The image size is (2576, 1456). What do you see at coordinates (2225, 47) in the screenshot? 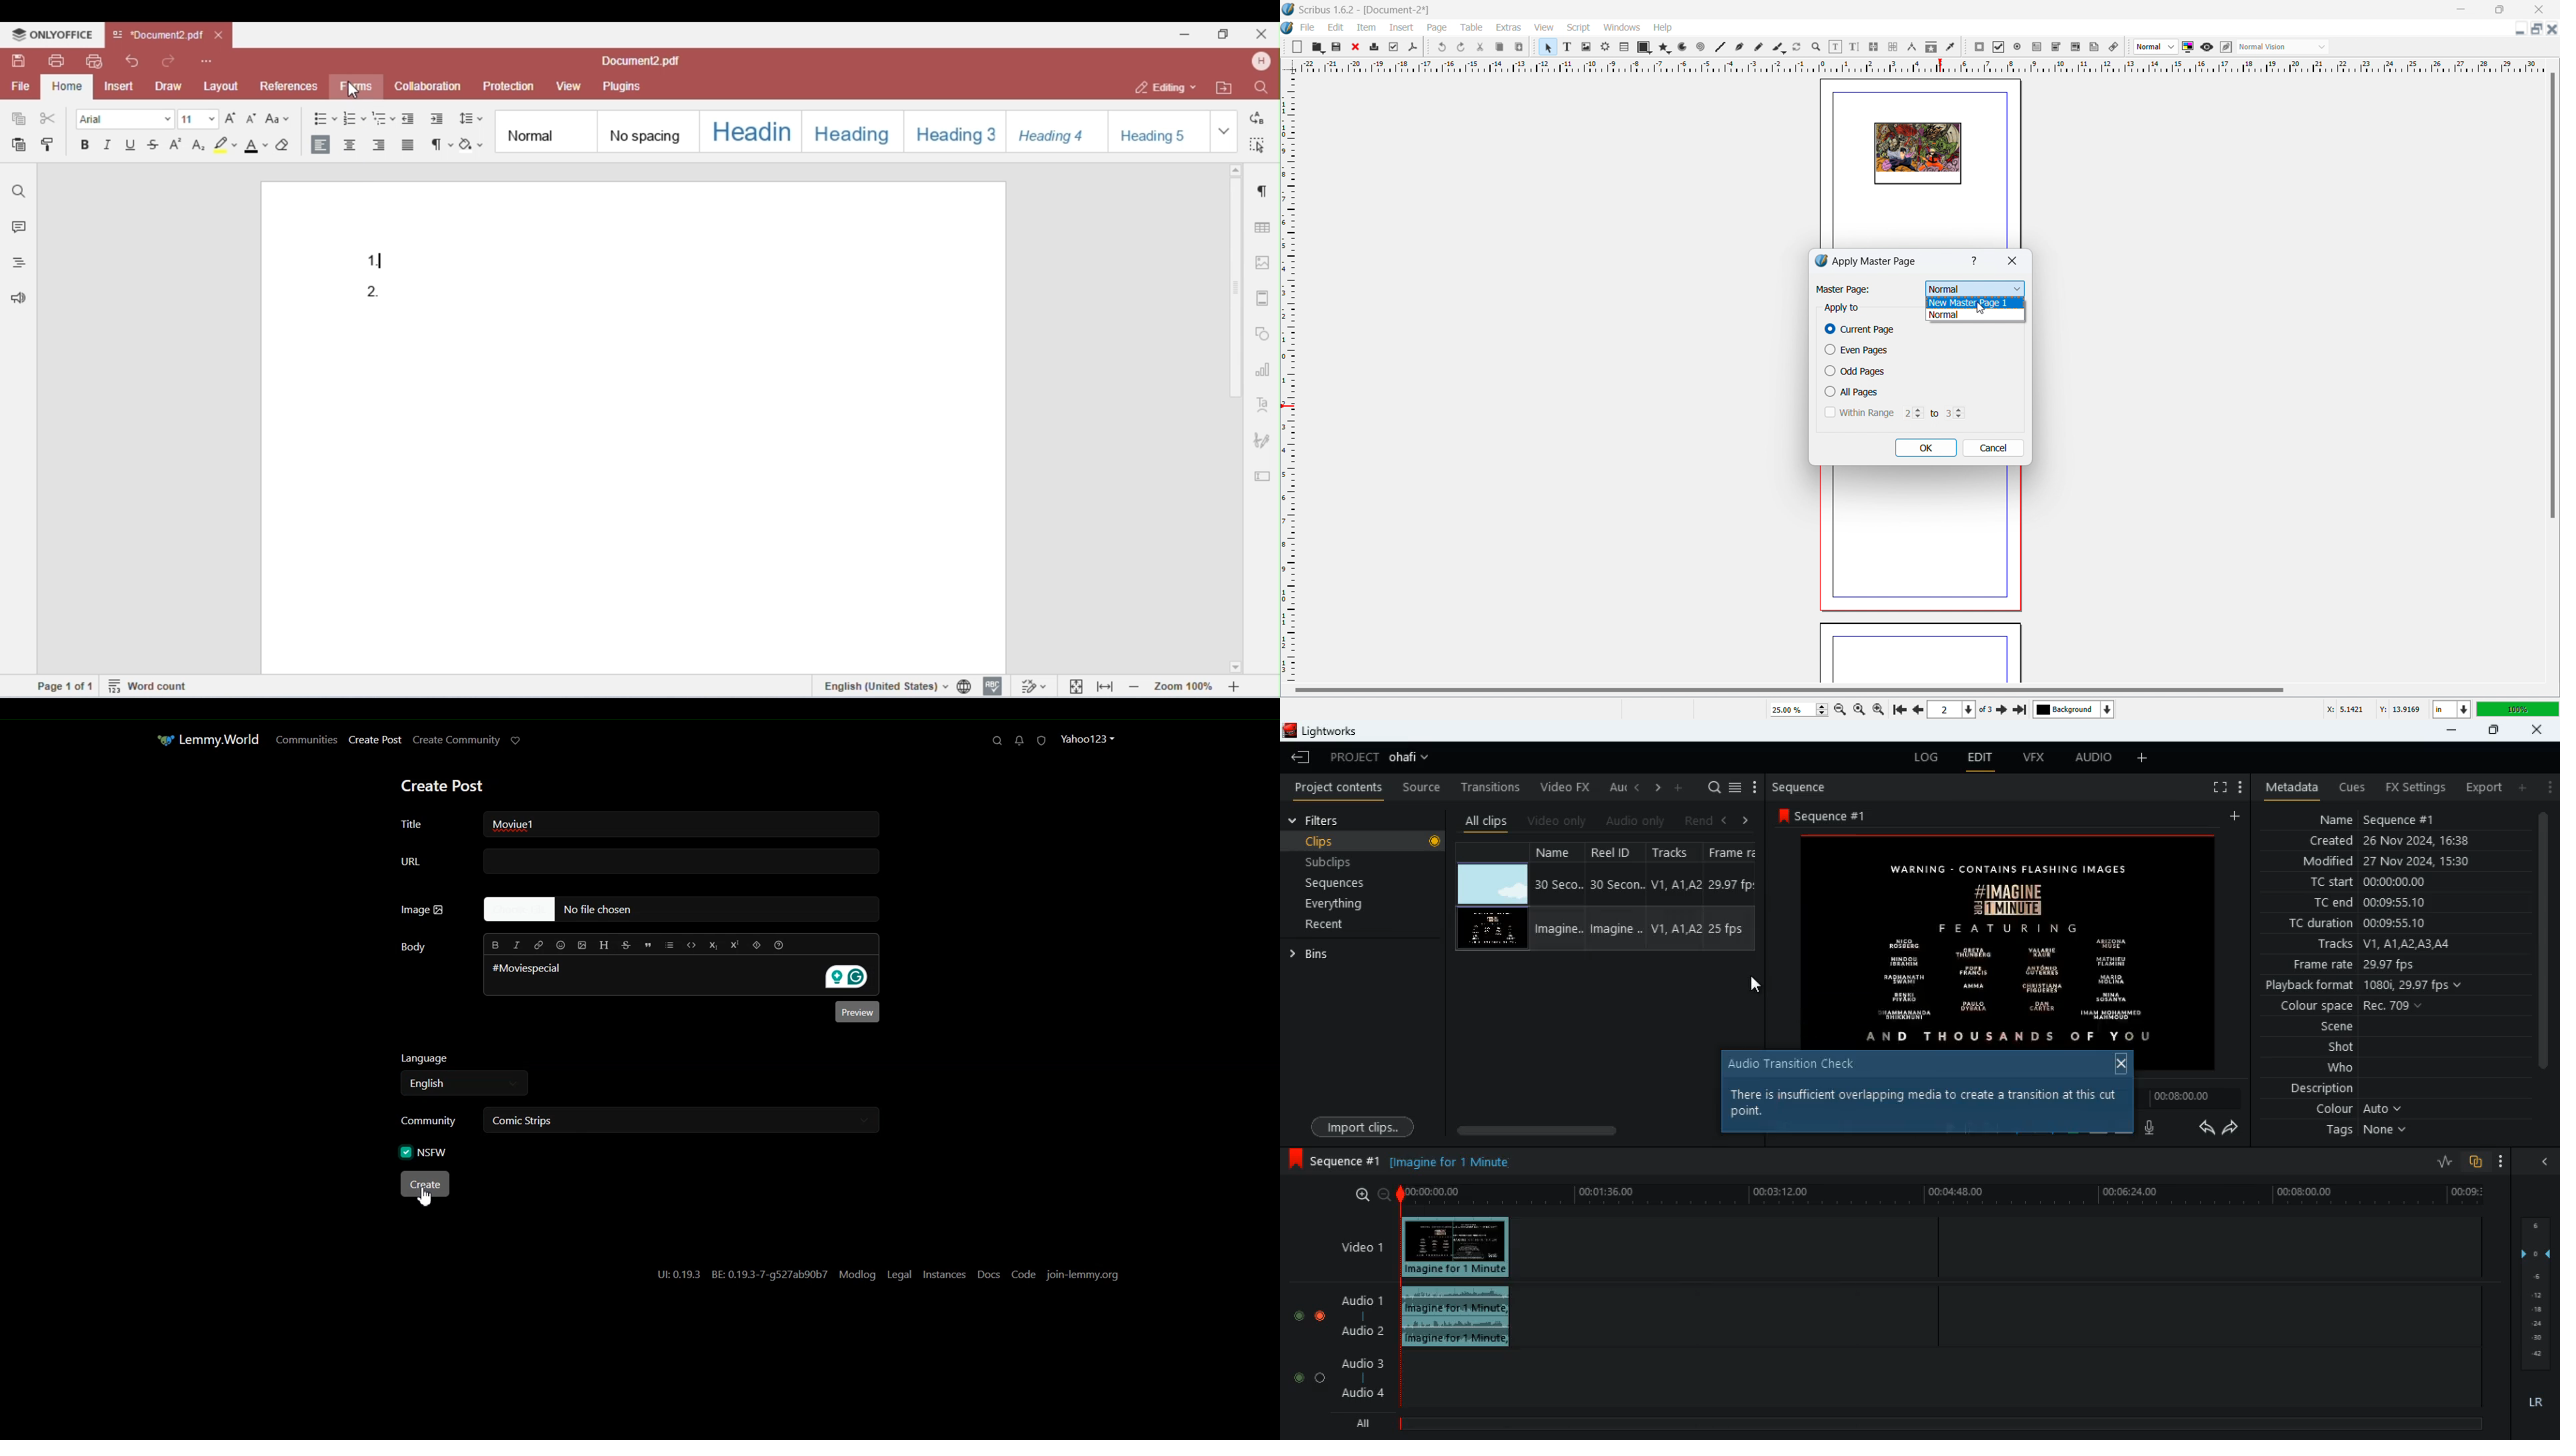
I see `edit in preview mode` at bounding box center [2225, 47].